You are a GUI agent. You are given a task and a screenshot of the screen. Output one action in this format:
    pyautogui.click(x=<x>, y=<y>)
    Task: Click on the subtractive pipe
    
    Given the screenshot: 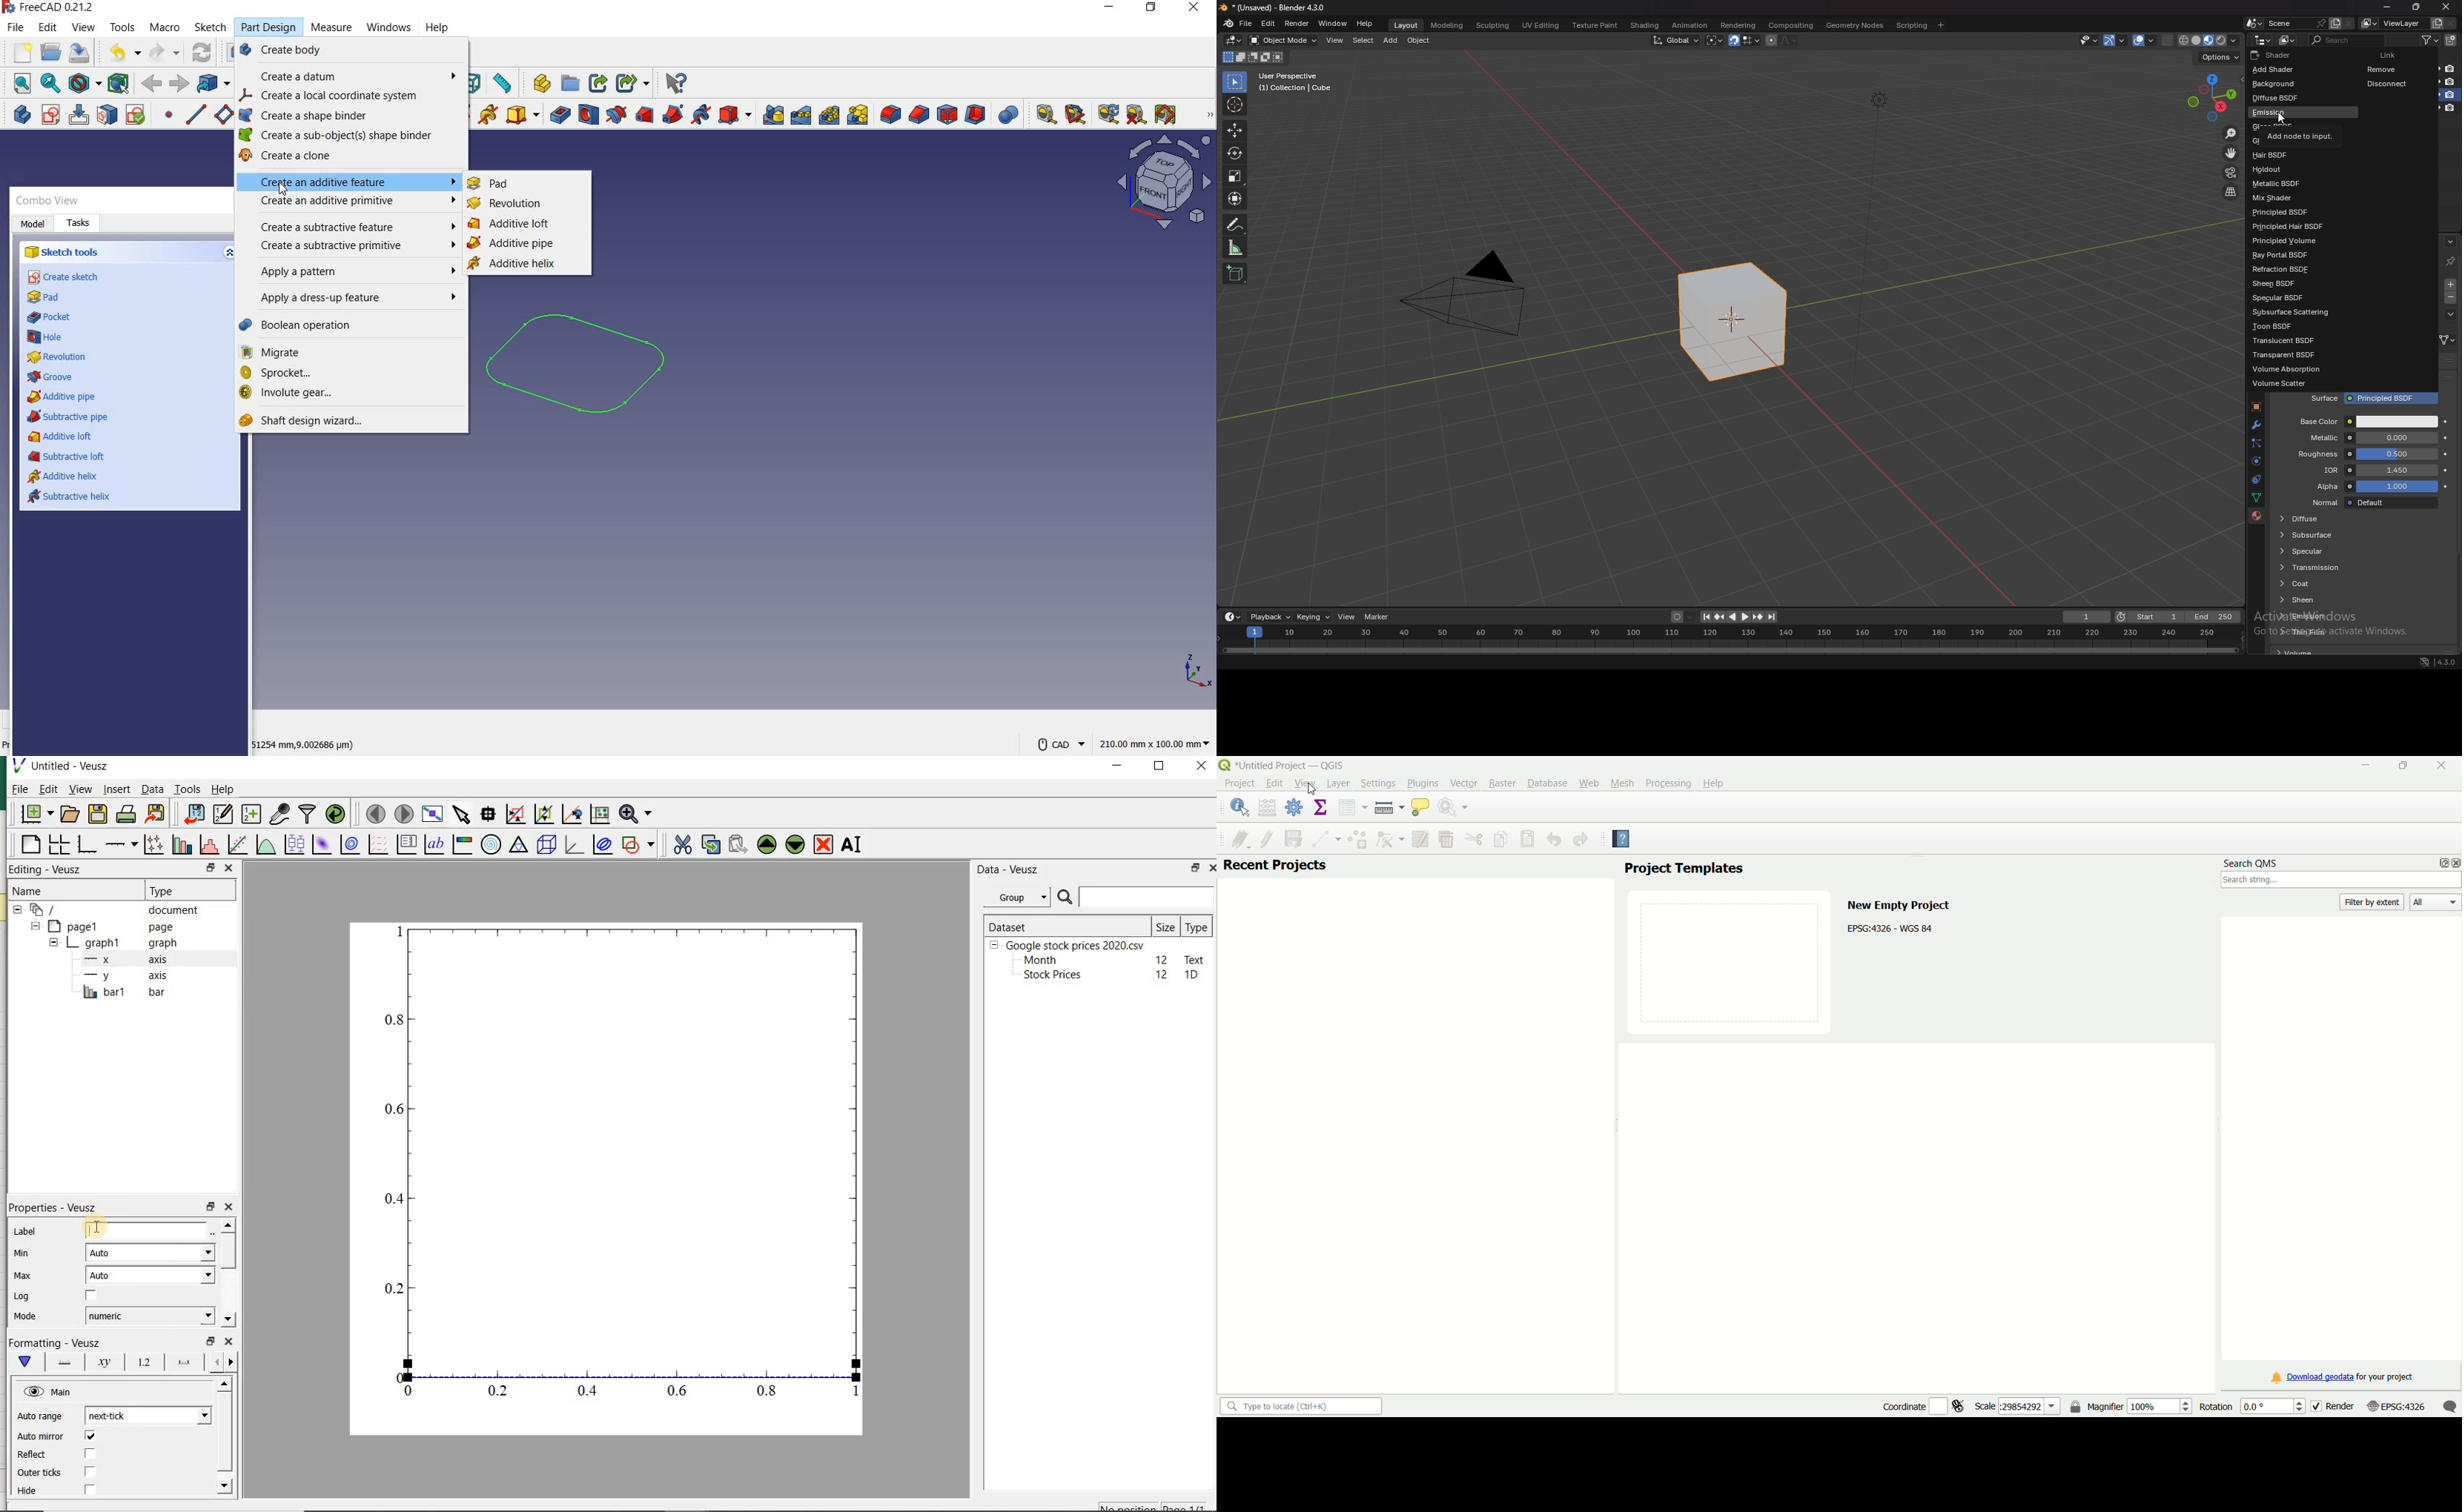 What is the action you would take?
    pyautogui.click(x=674, y=114)
    